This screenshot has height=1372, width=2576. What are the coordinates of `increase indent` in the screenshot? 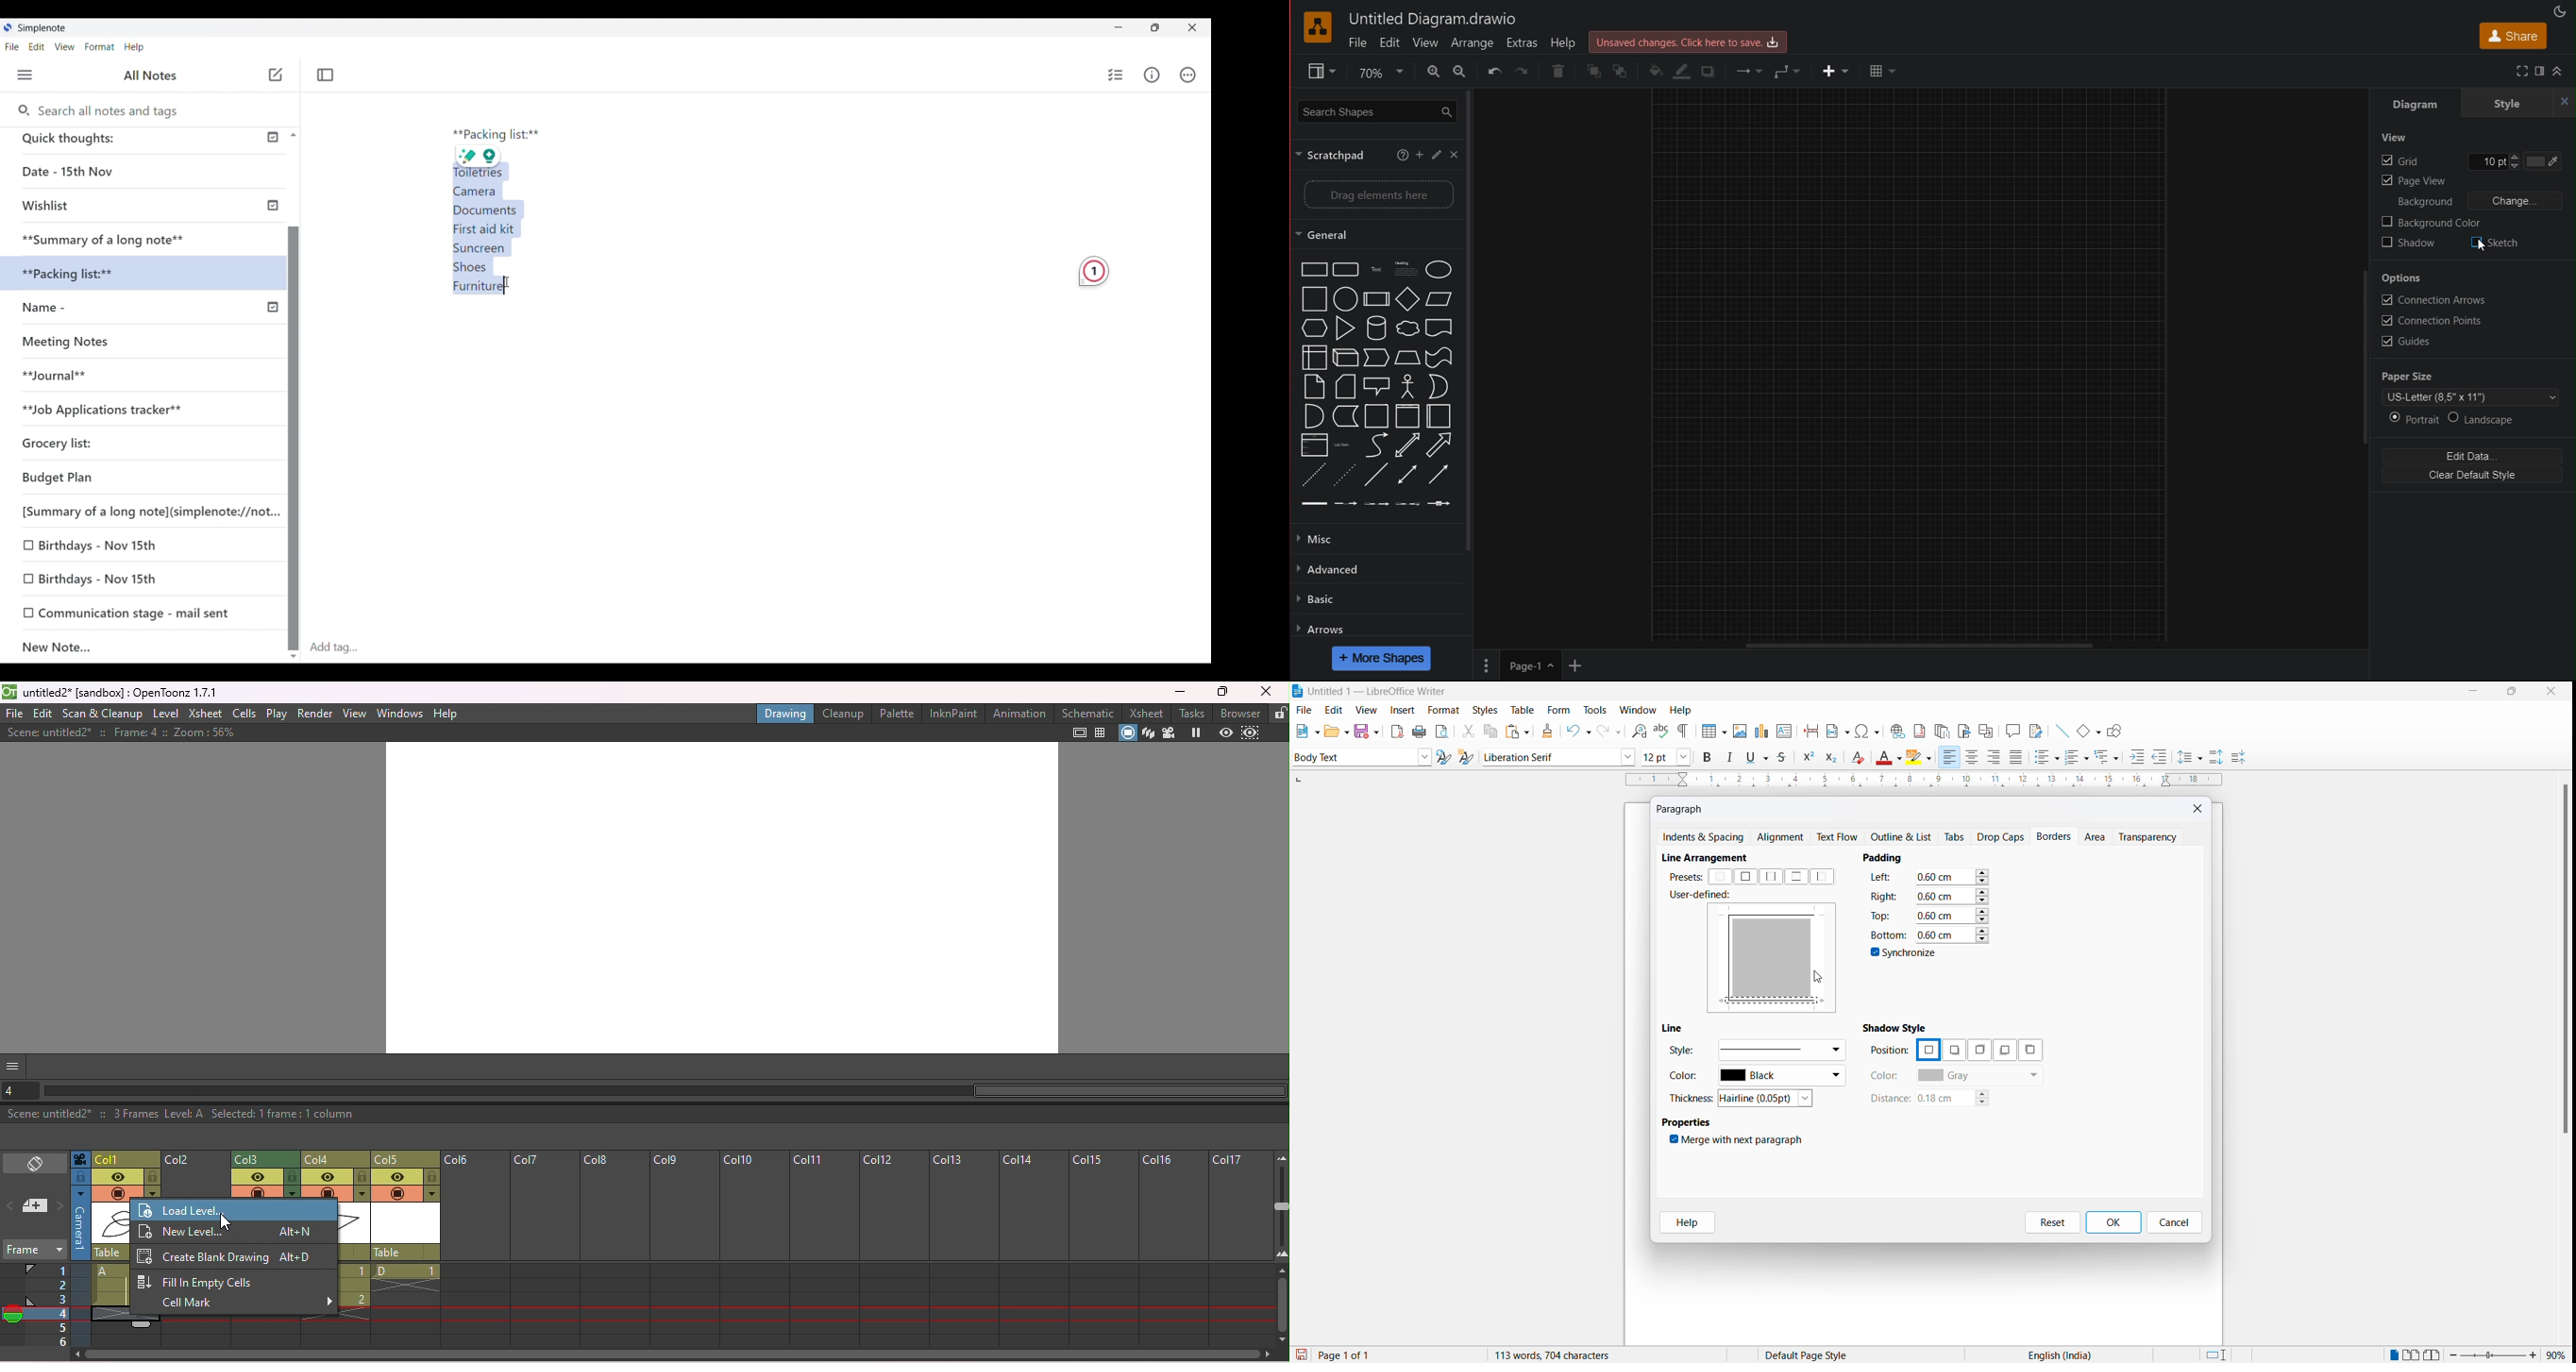 It's located at (2141, 758).